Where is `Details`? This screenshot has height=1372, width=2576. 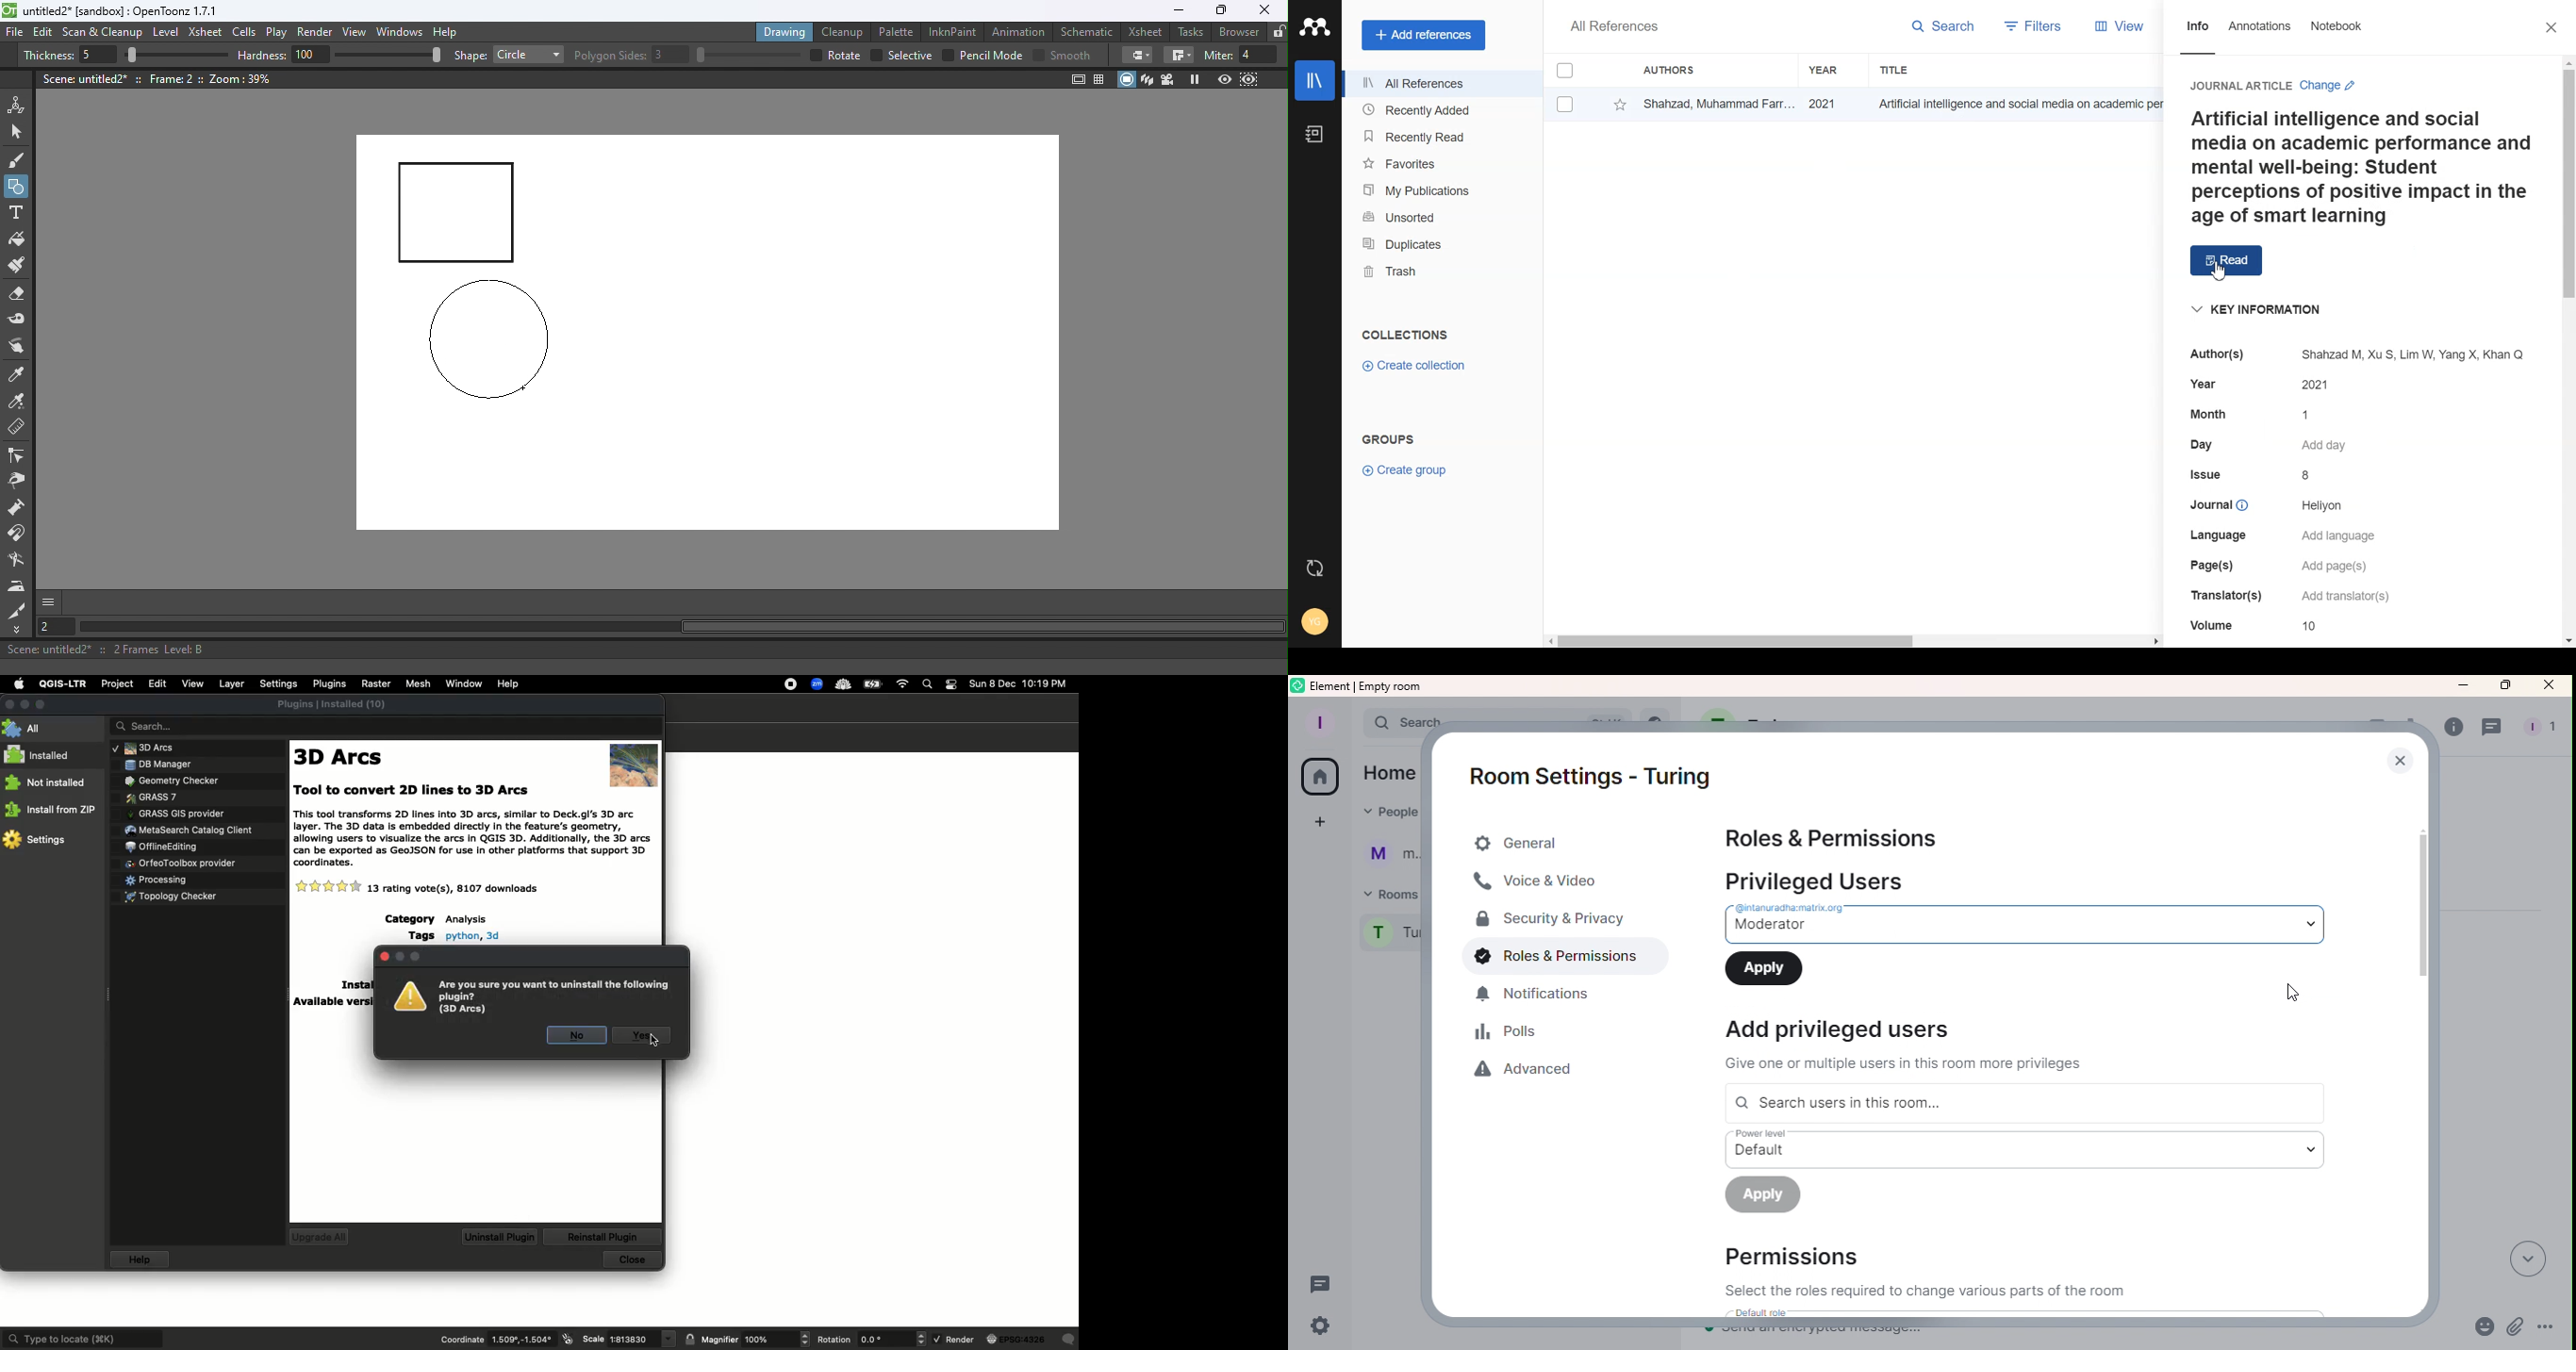
Details is located at coordinates (332, 1004).